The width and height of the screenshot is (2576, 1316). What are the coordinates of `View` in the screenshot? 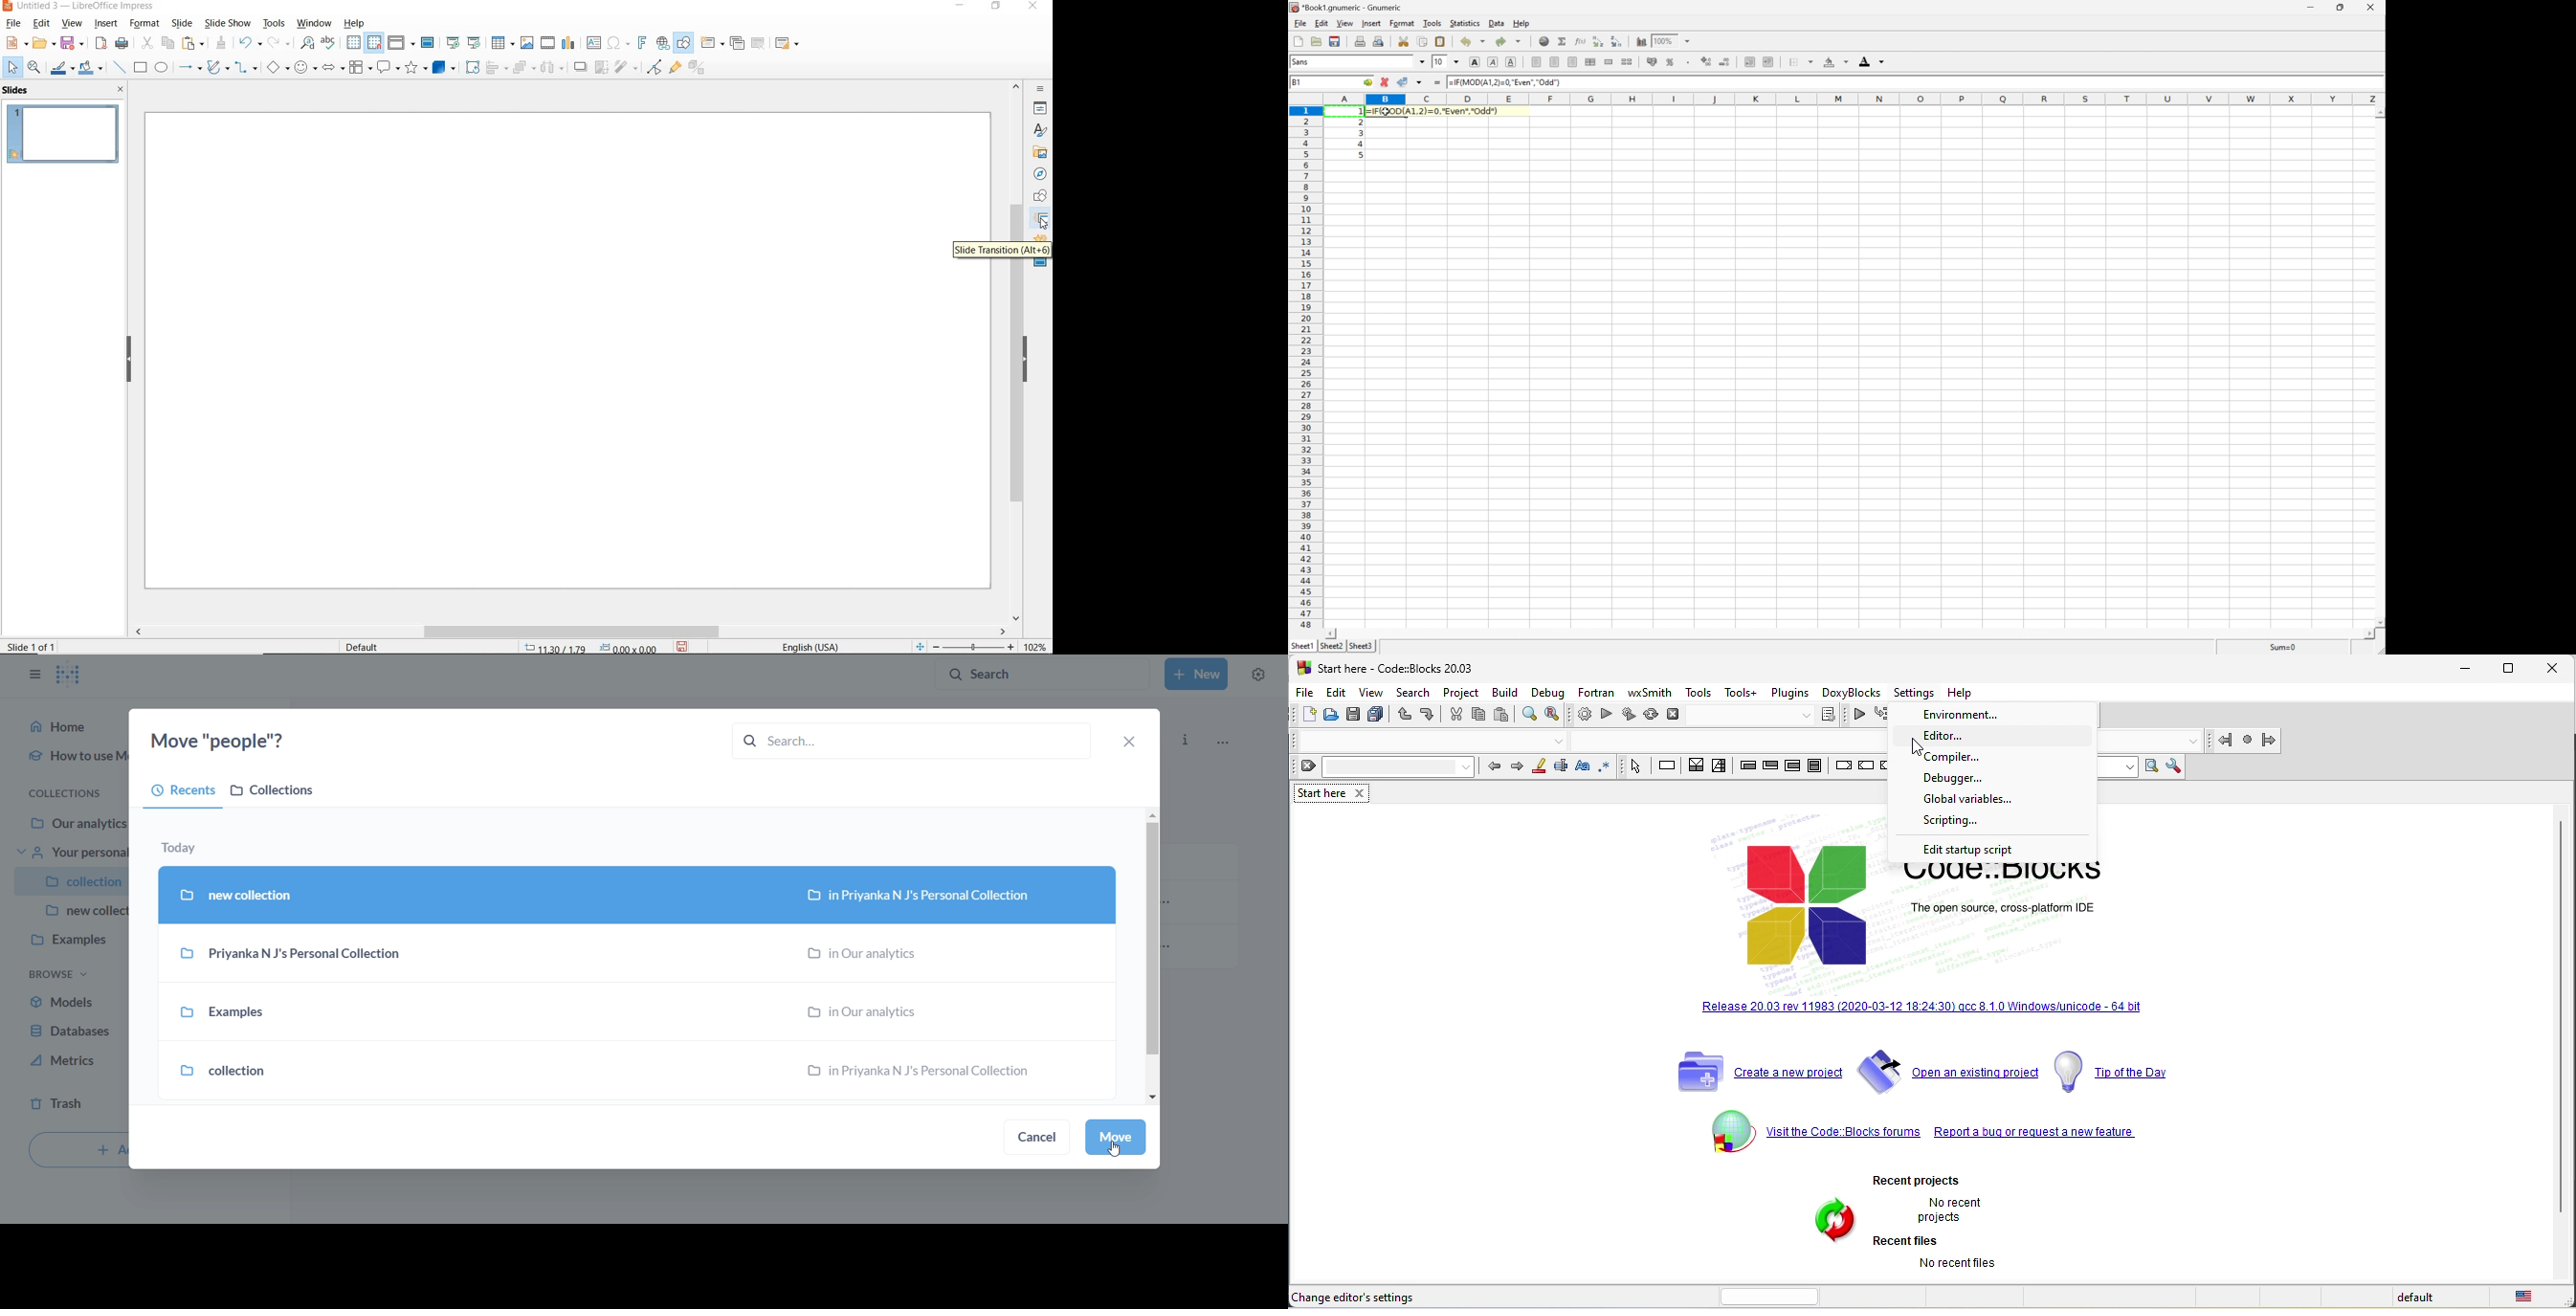 It's located at (1345, 23).